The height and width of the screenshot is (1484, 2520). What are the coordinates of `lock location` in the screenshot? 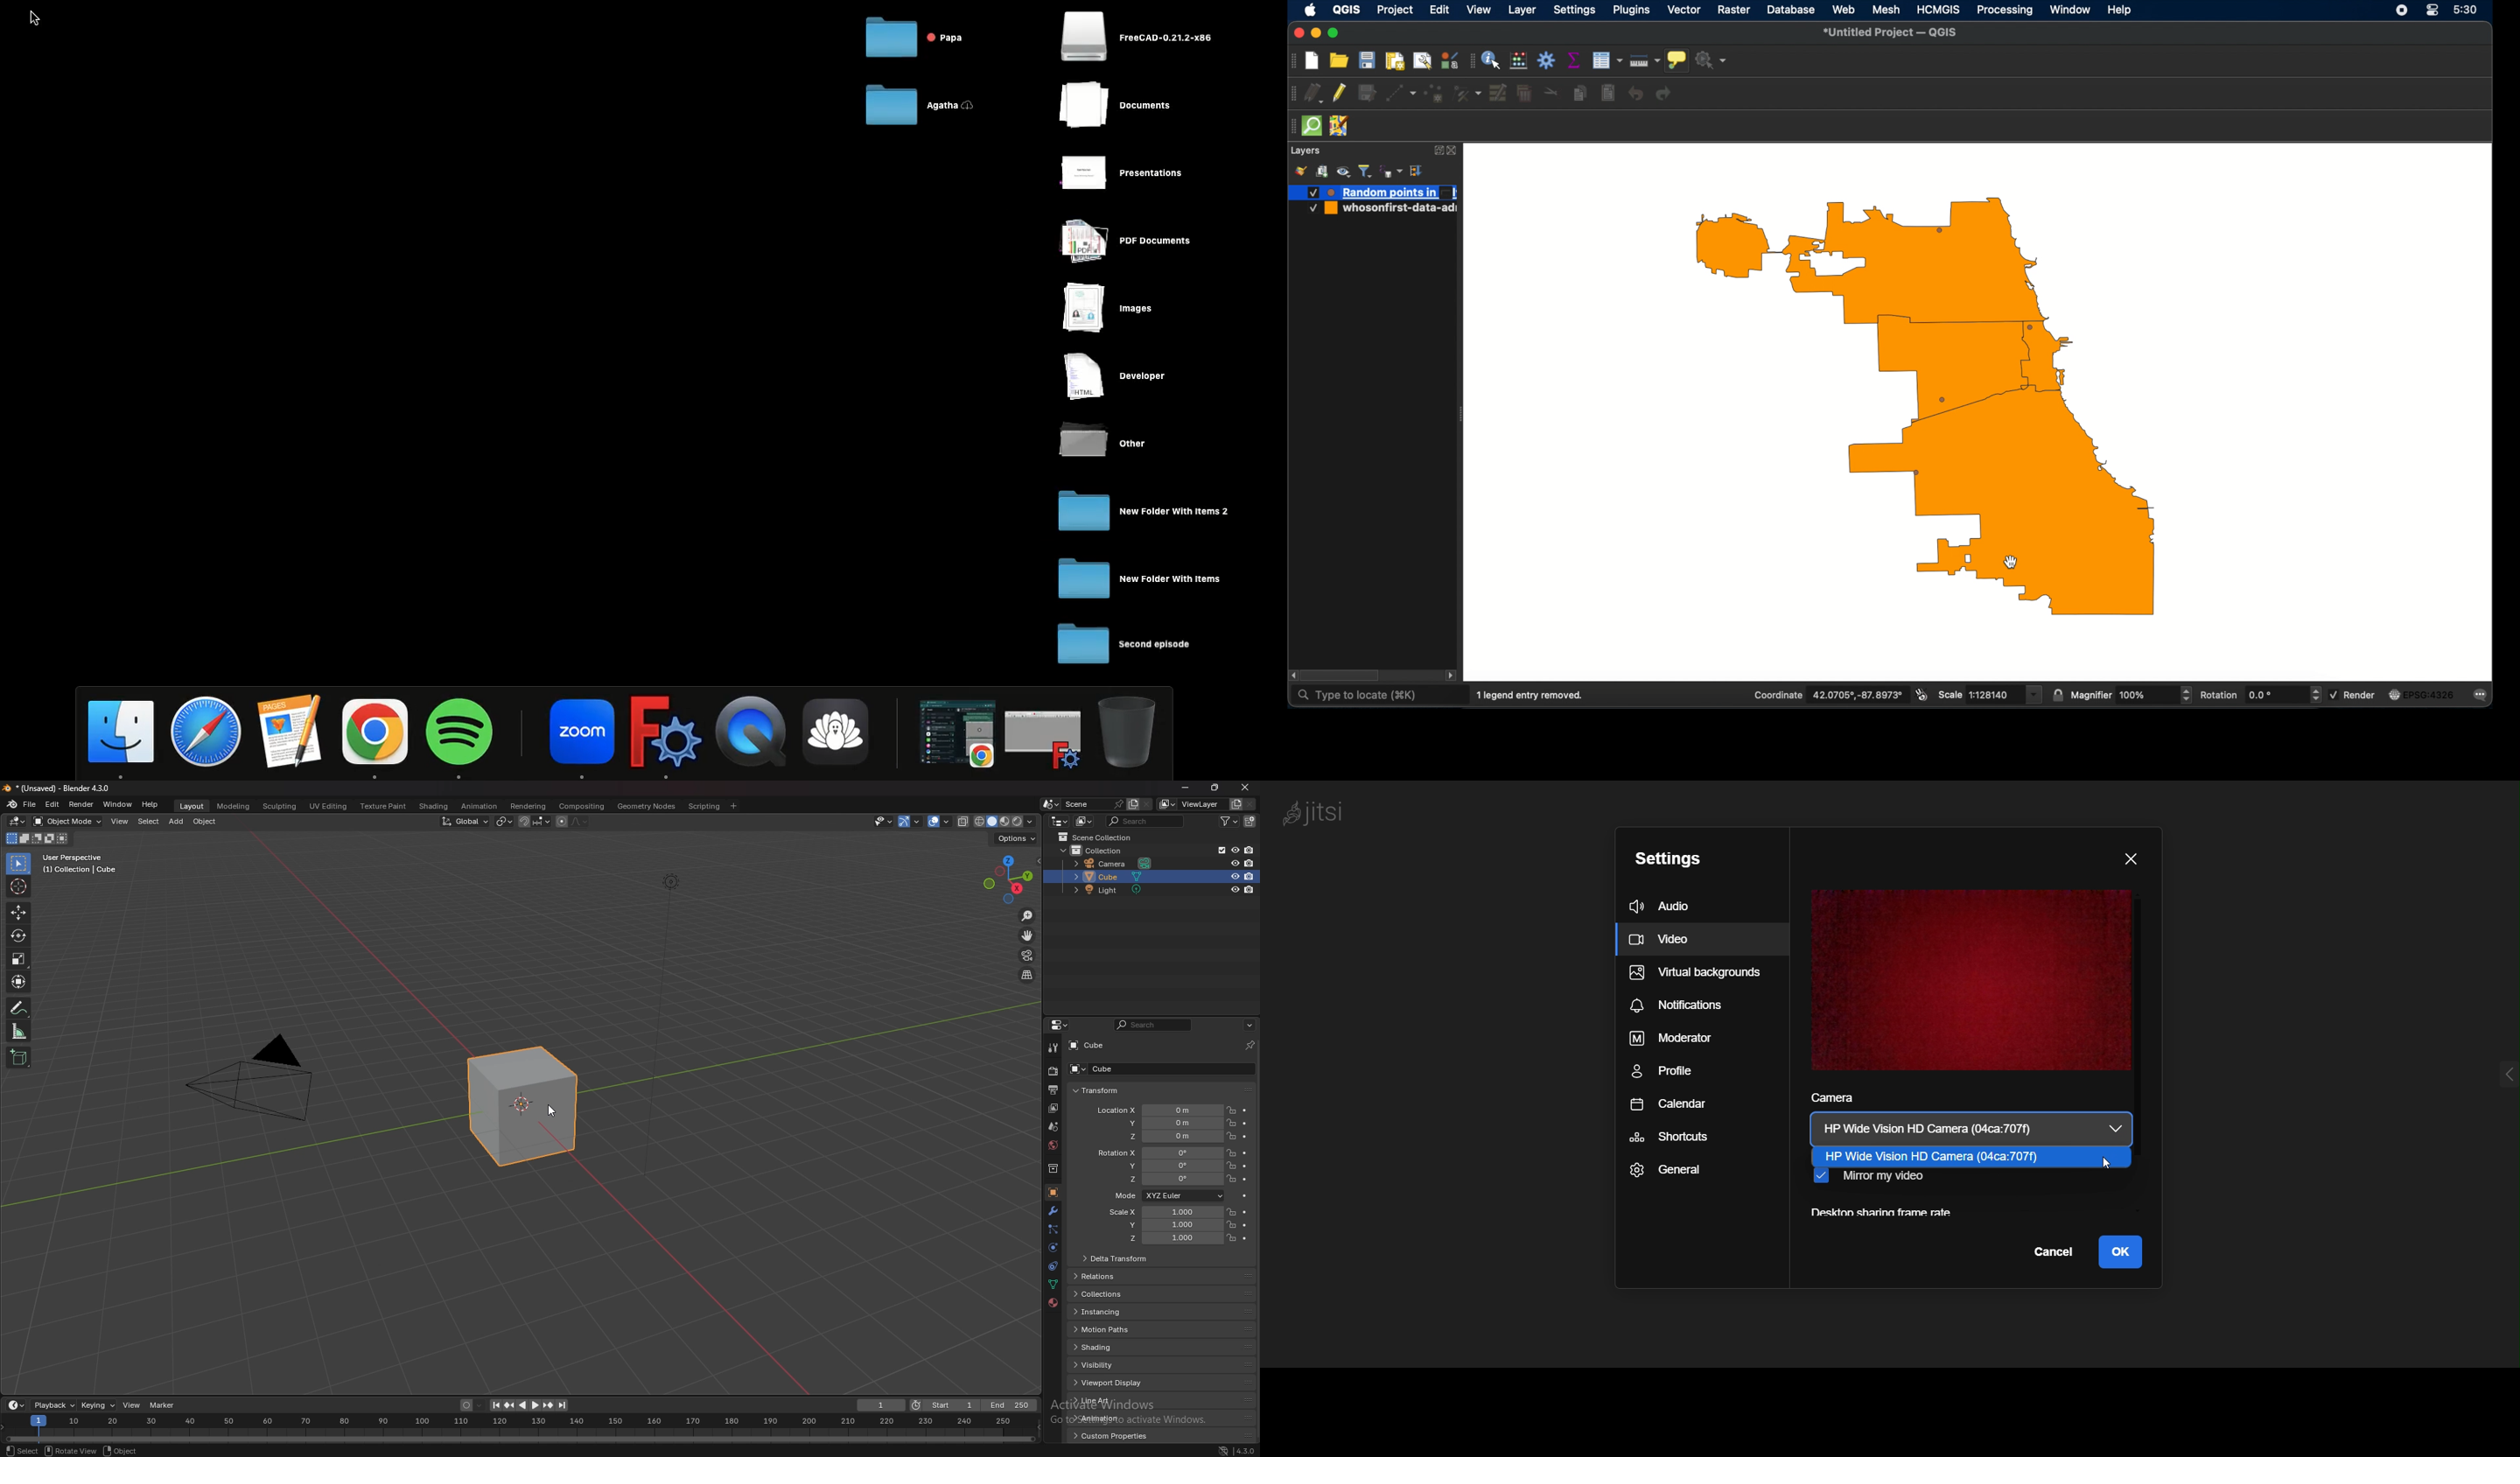 It's located at (1232, 1212).